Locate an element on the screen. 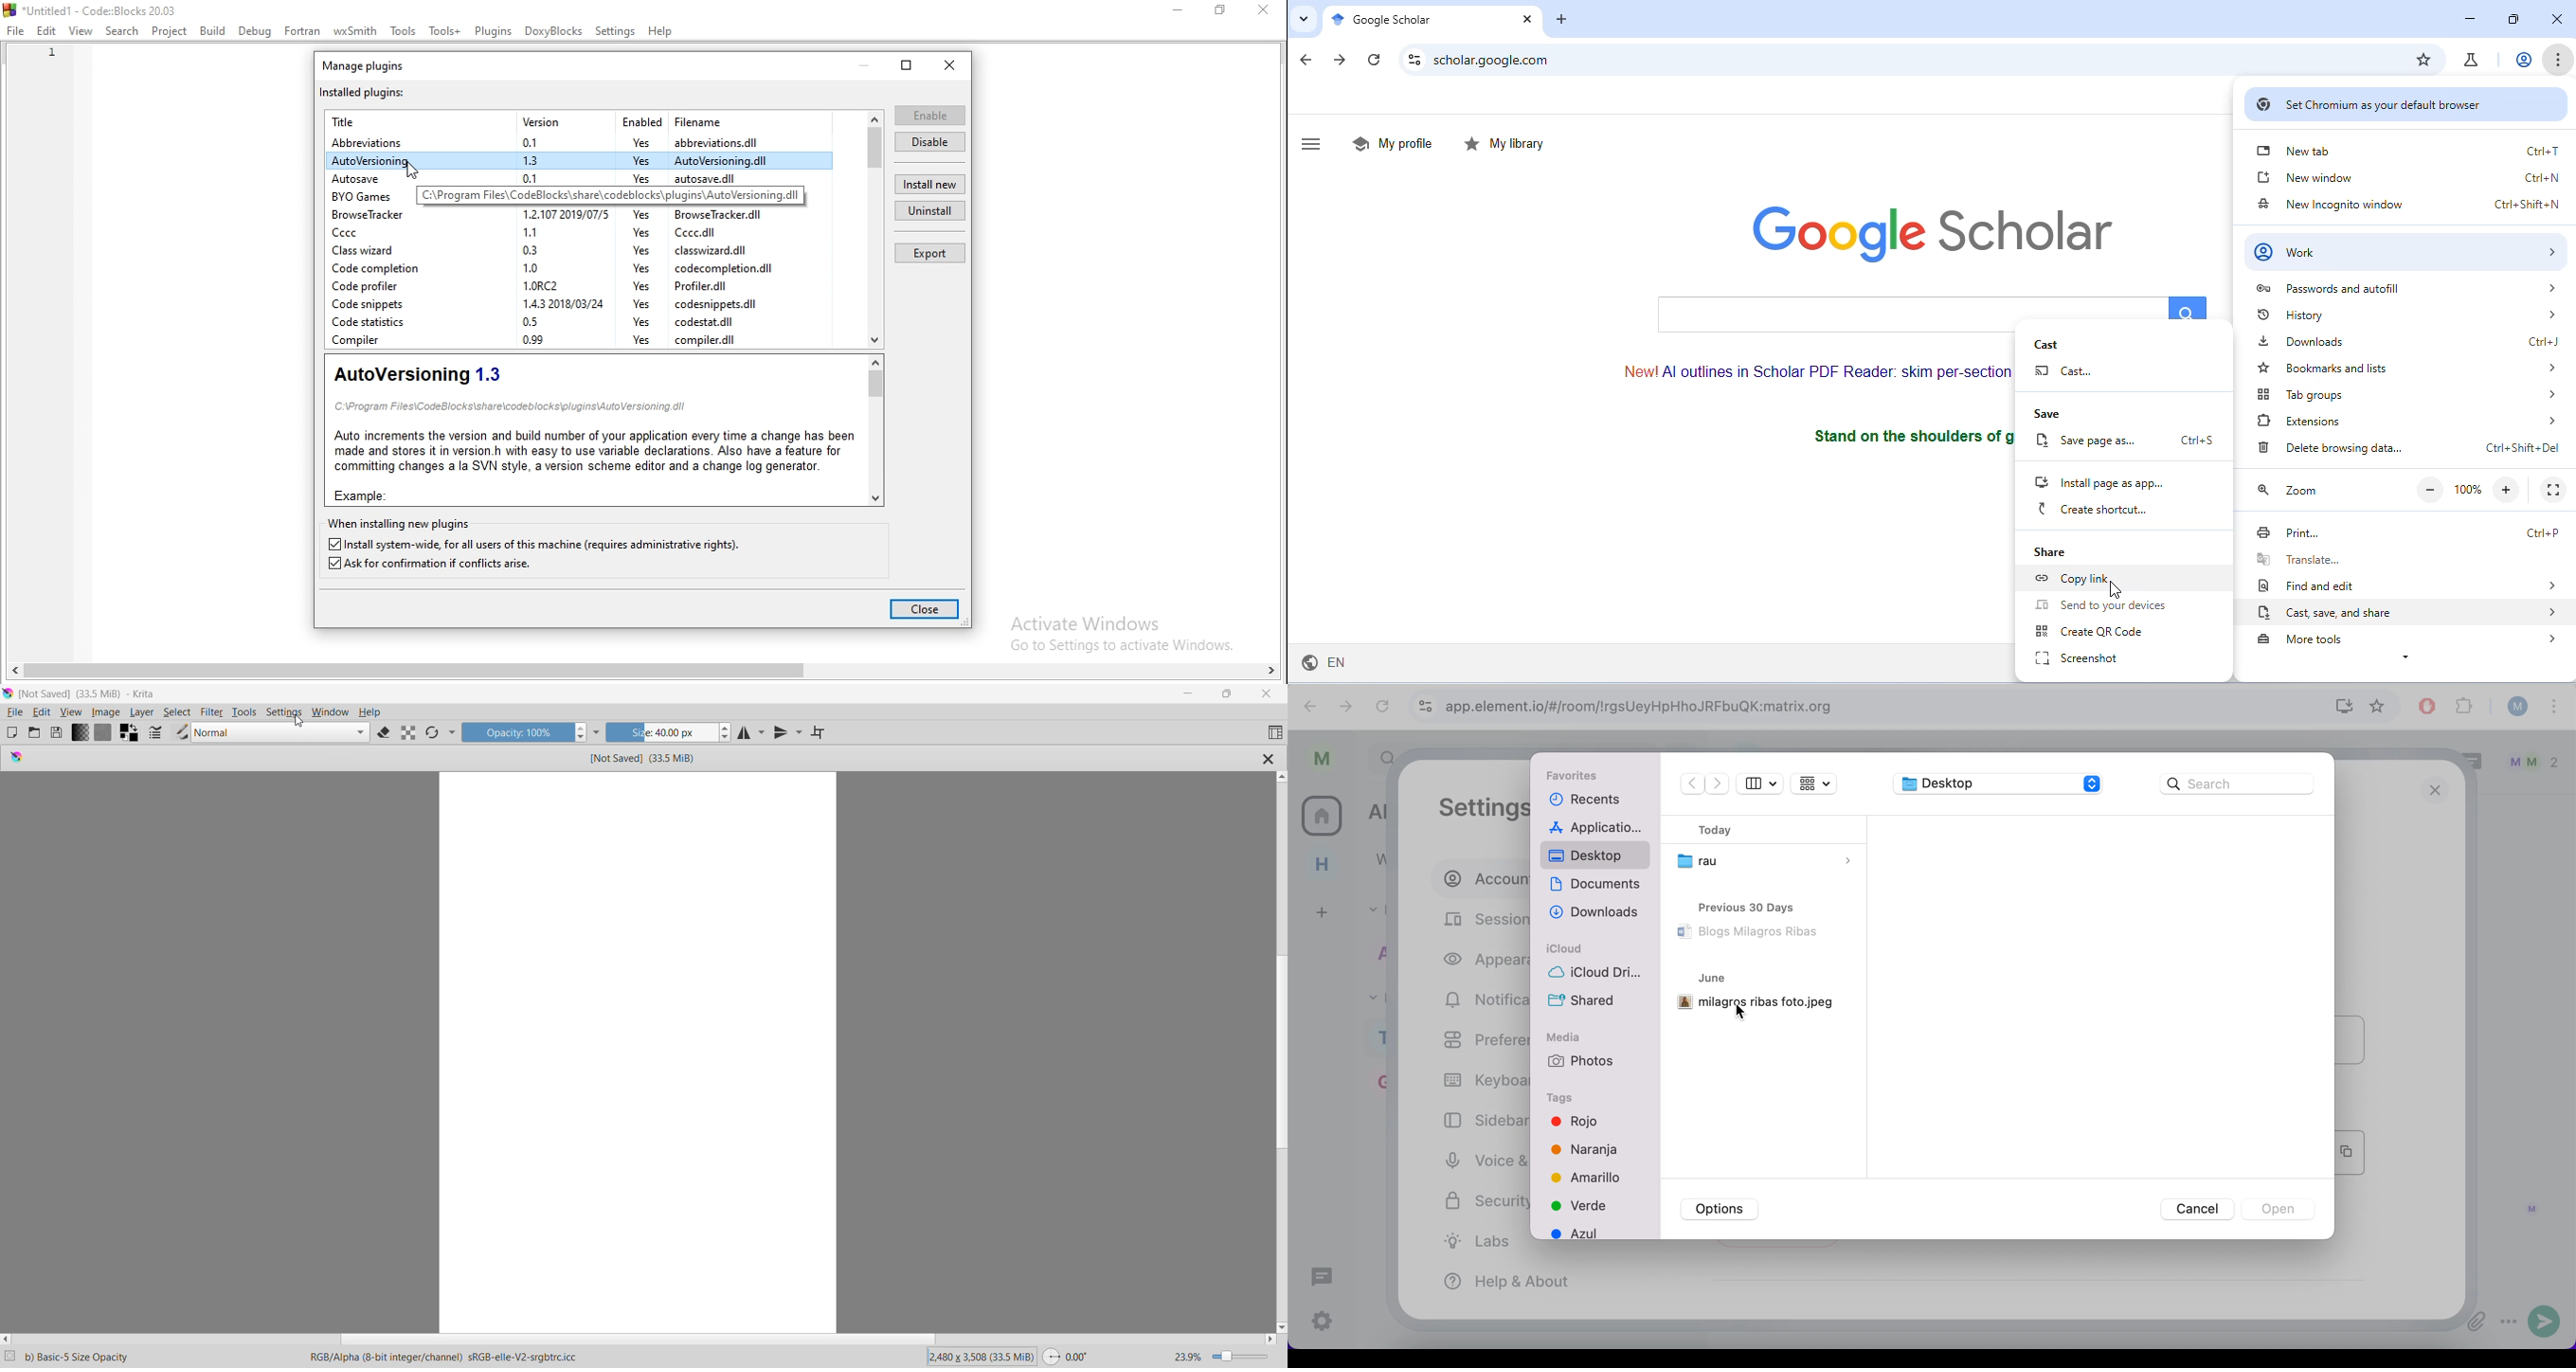 This screenshot has width=2576, height=1372. account is located at coordinates (1471, 877).